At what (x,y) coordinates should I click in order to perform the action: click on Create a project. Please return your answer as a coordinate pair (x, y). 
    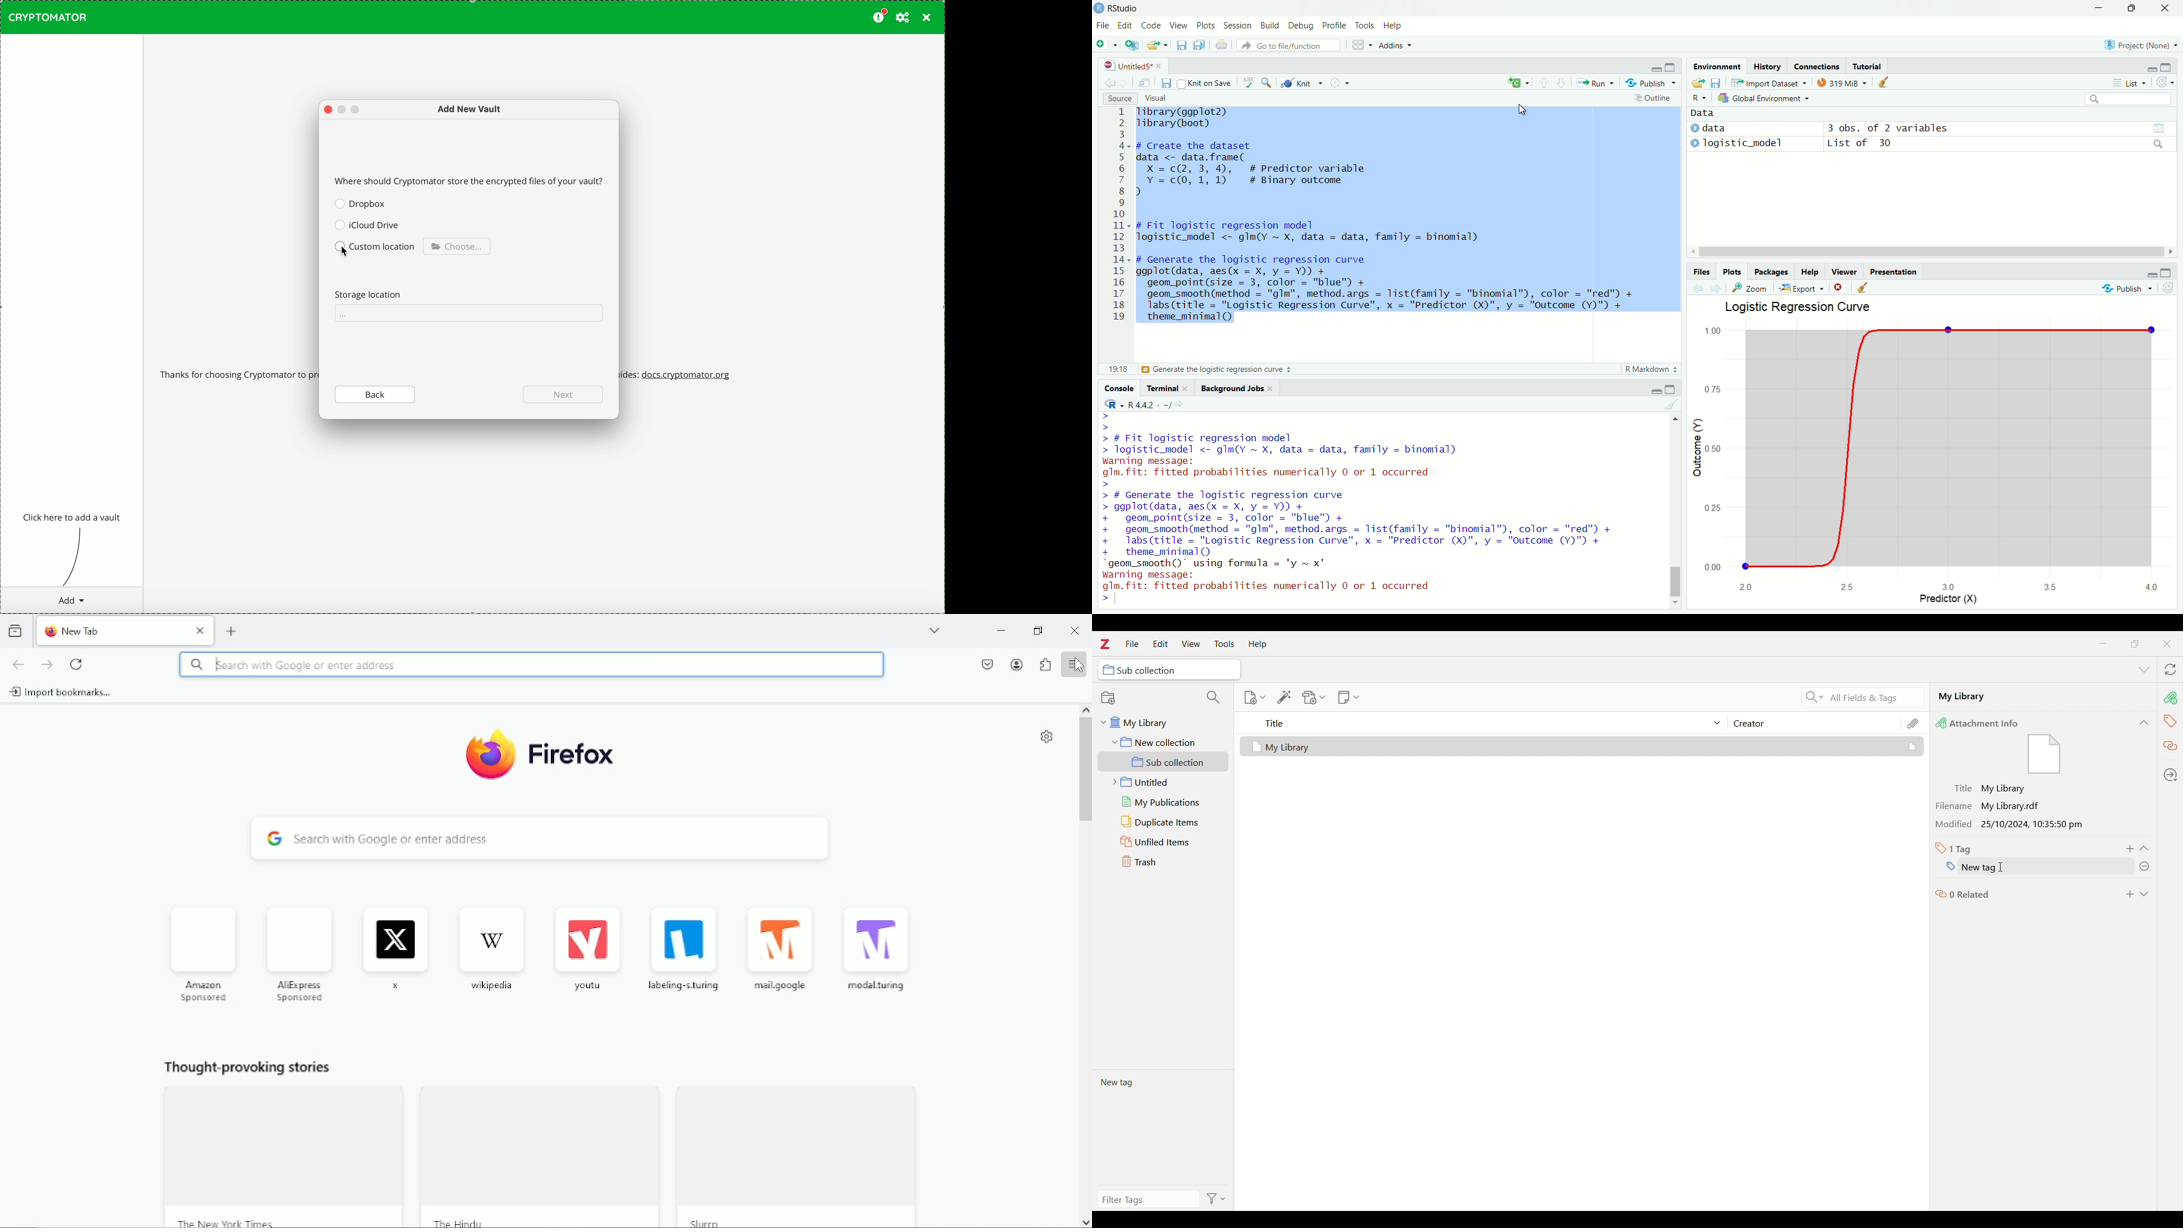
    Looking at the image, I should click on (1131, 45).